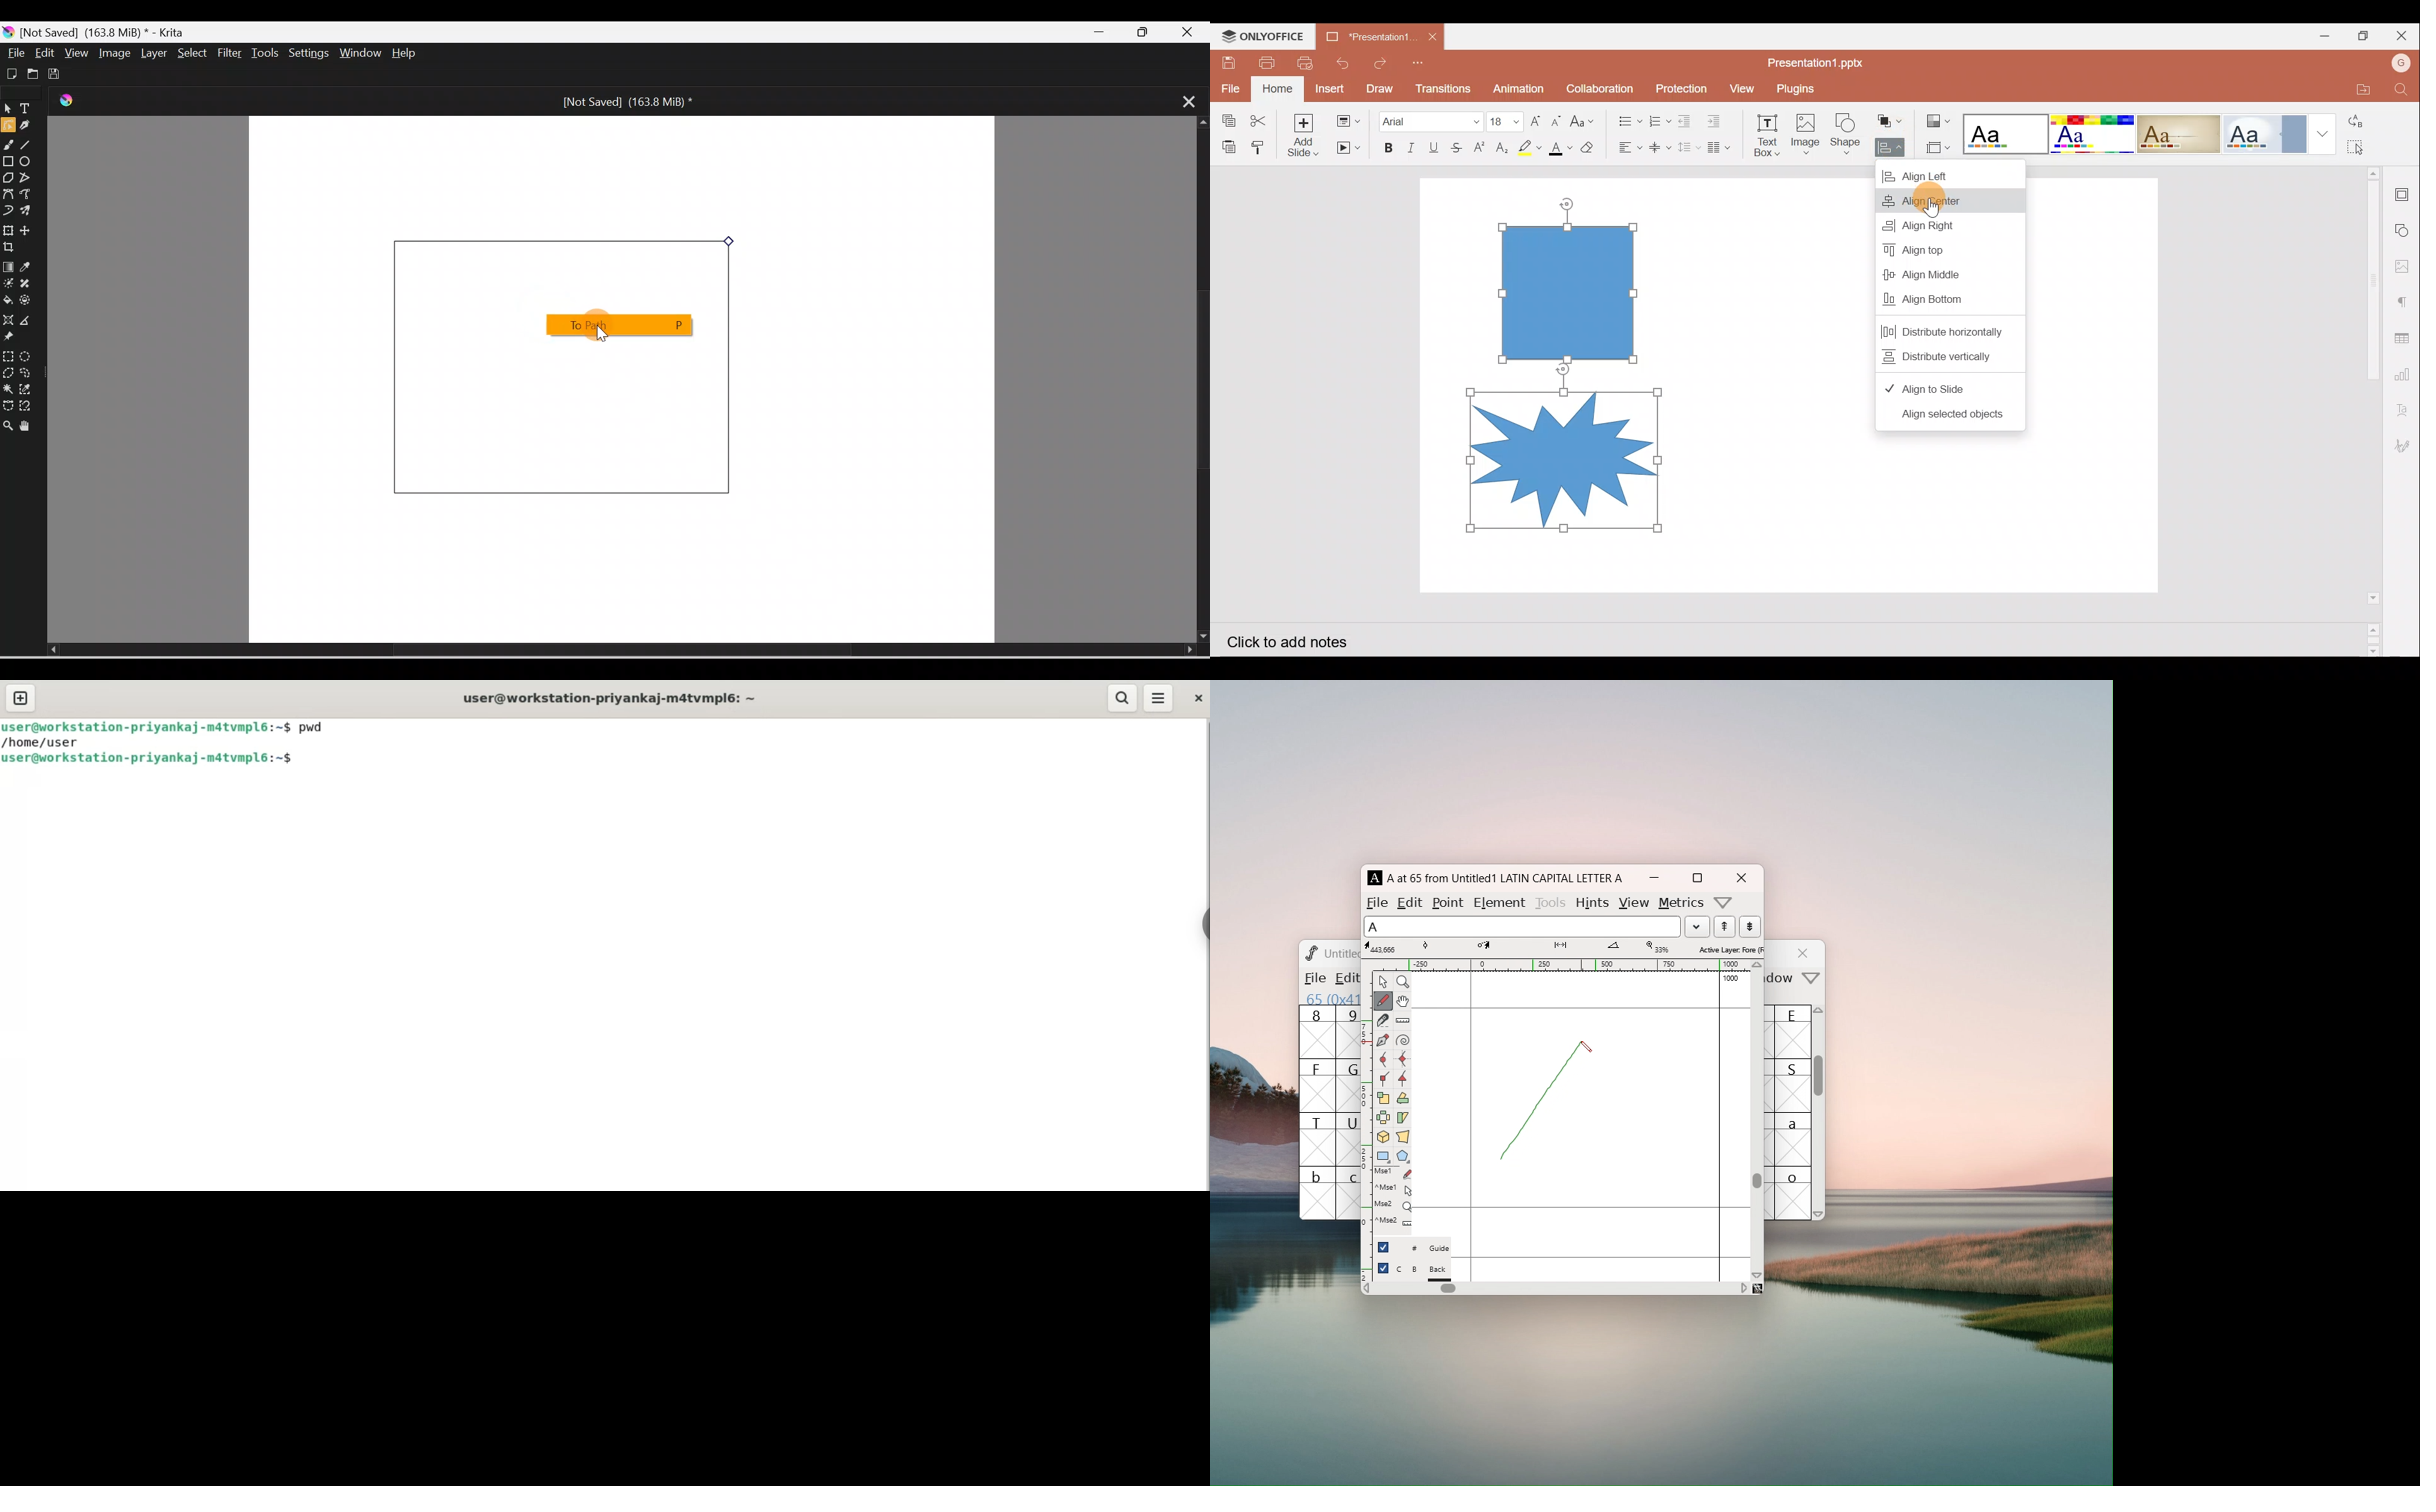 This screenshot has width=2436, height=1512. Describe the element at coordinates (1393, 1221) in the screenshot. I see `^Mse2` at that location.